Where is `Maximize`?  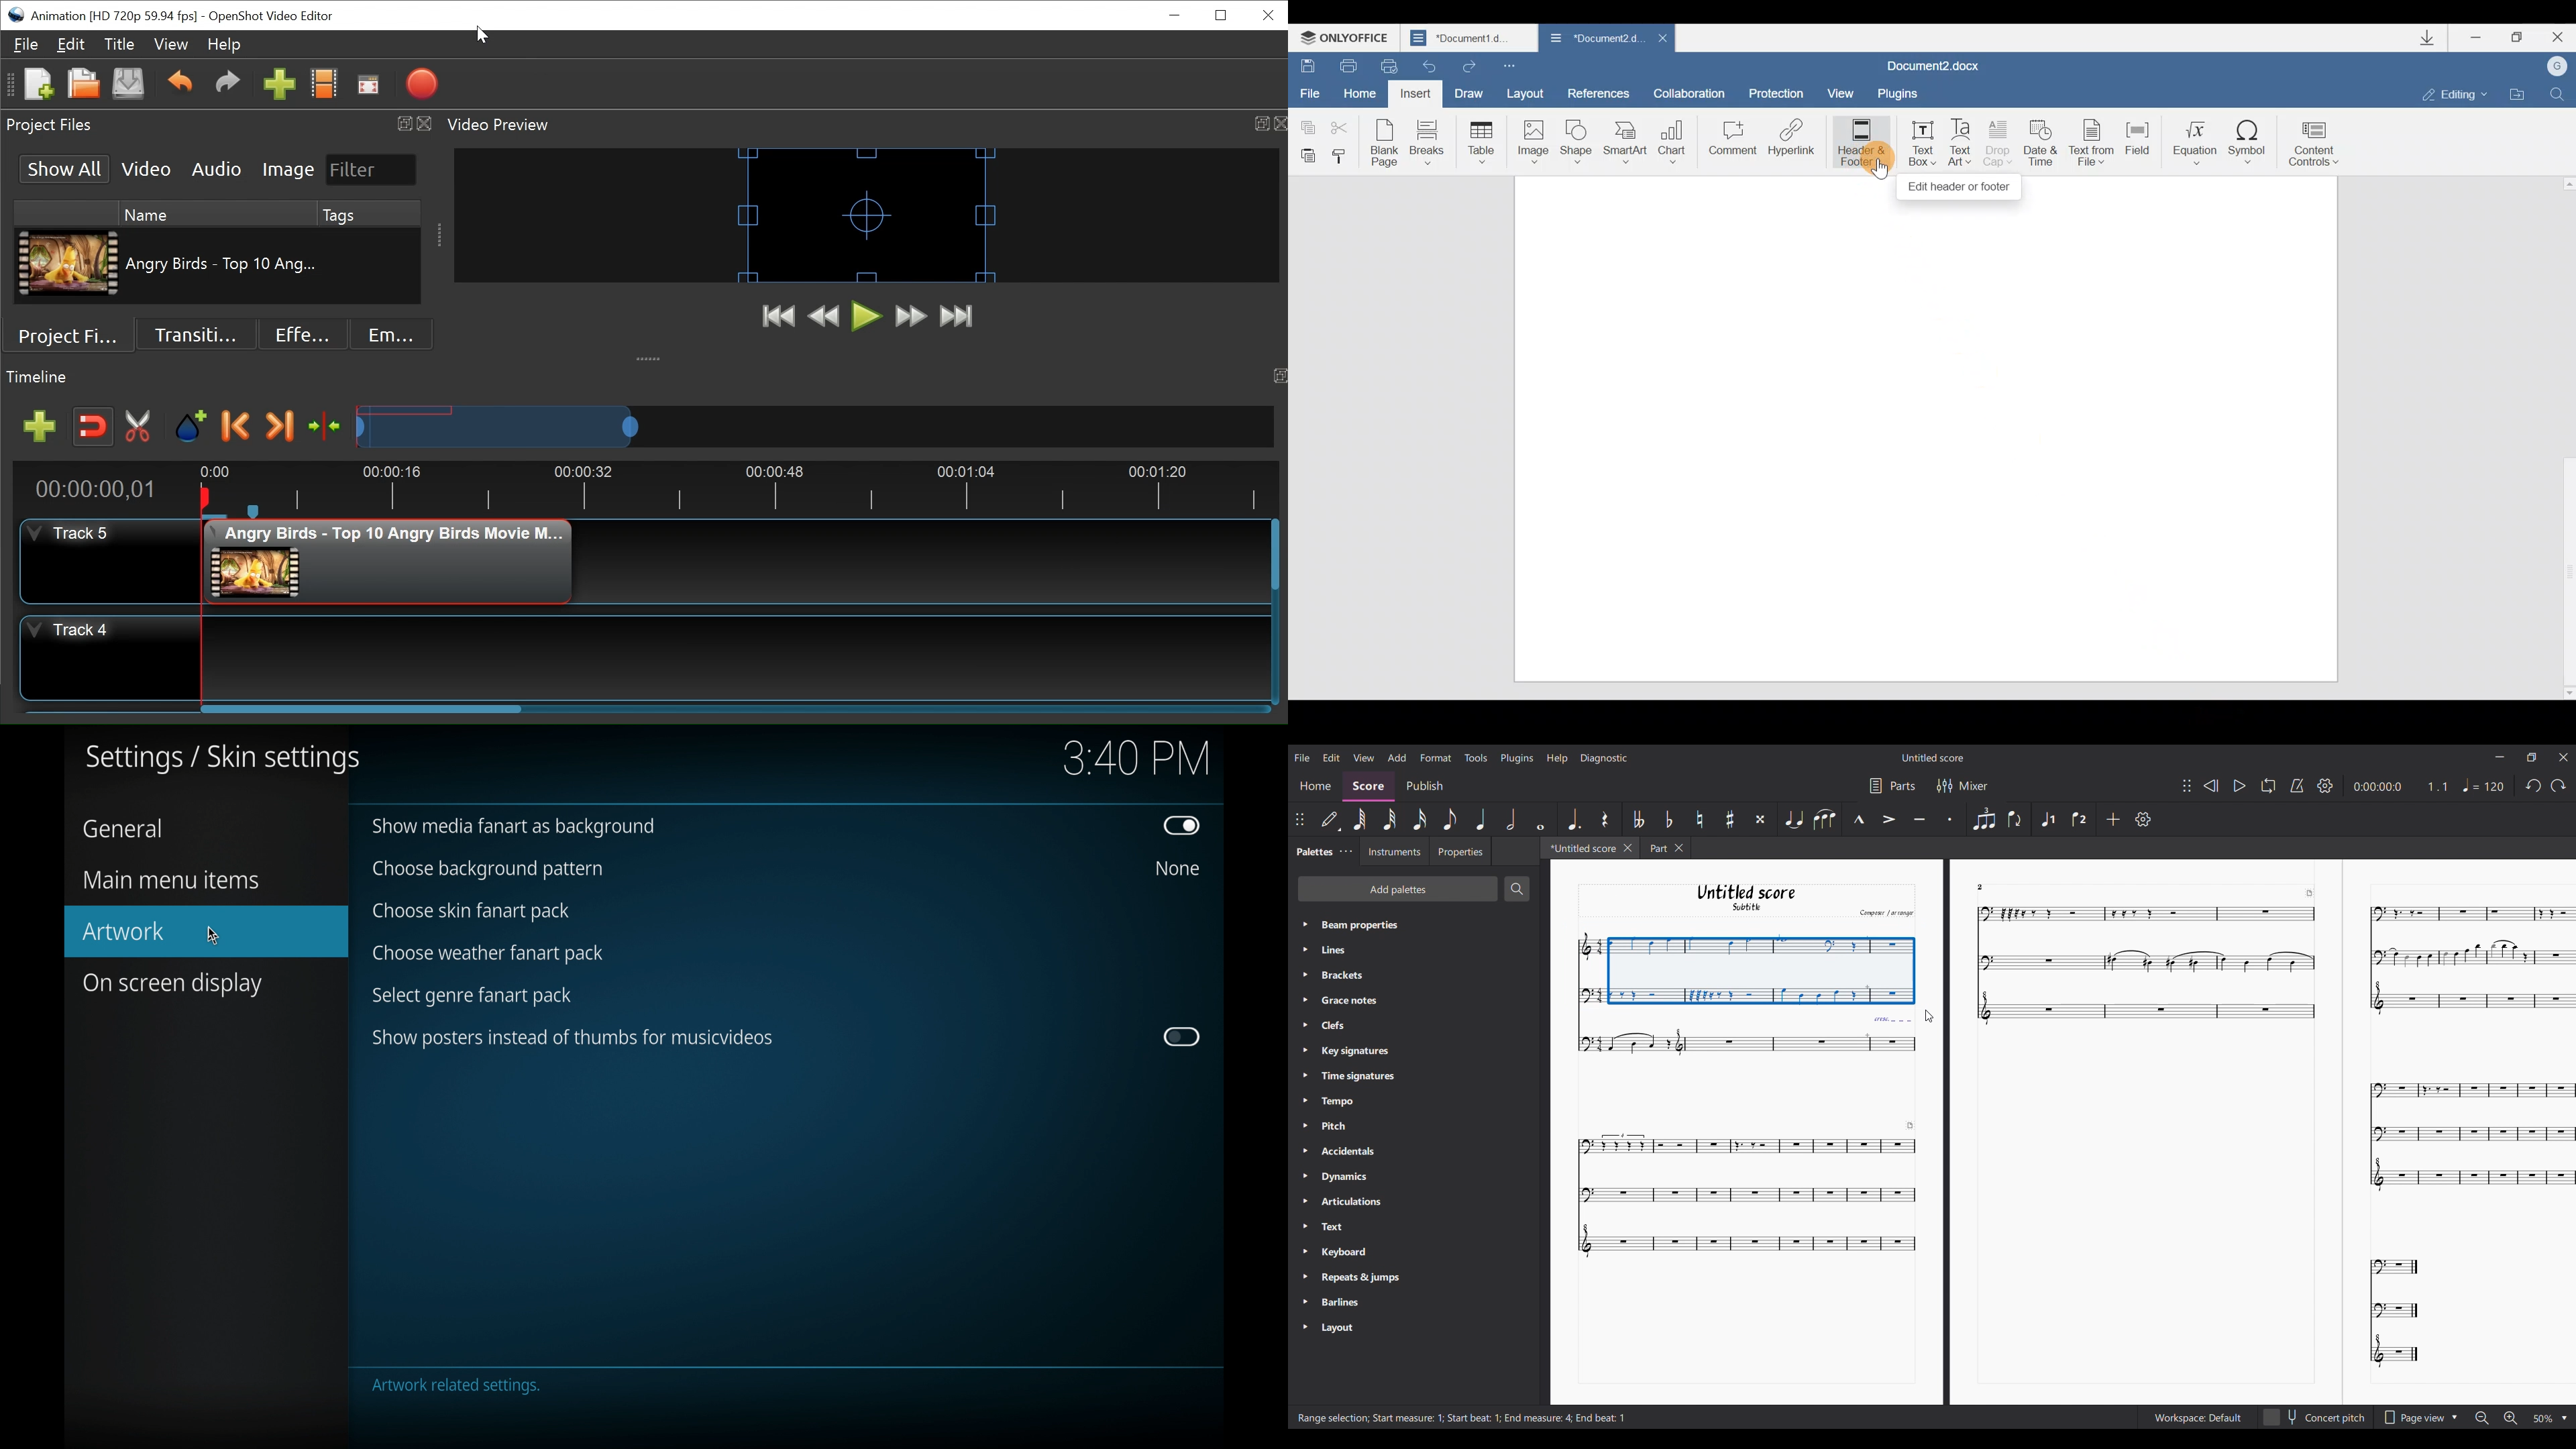 Maximize is located at coordinates (2532, 759).